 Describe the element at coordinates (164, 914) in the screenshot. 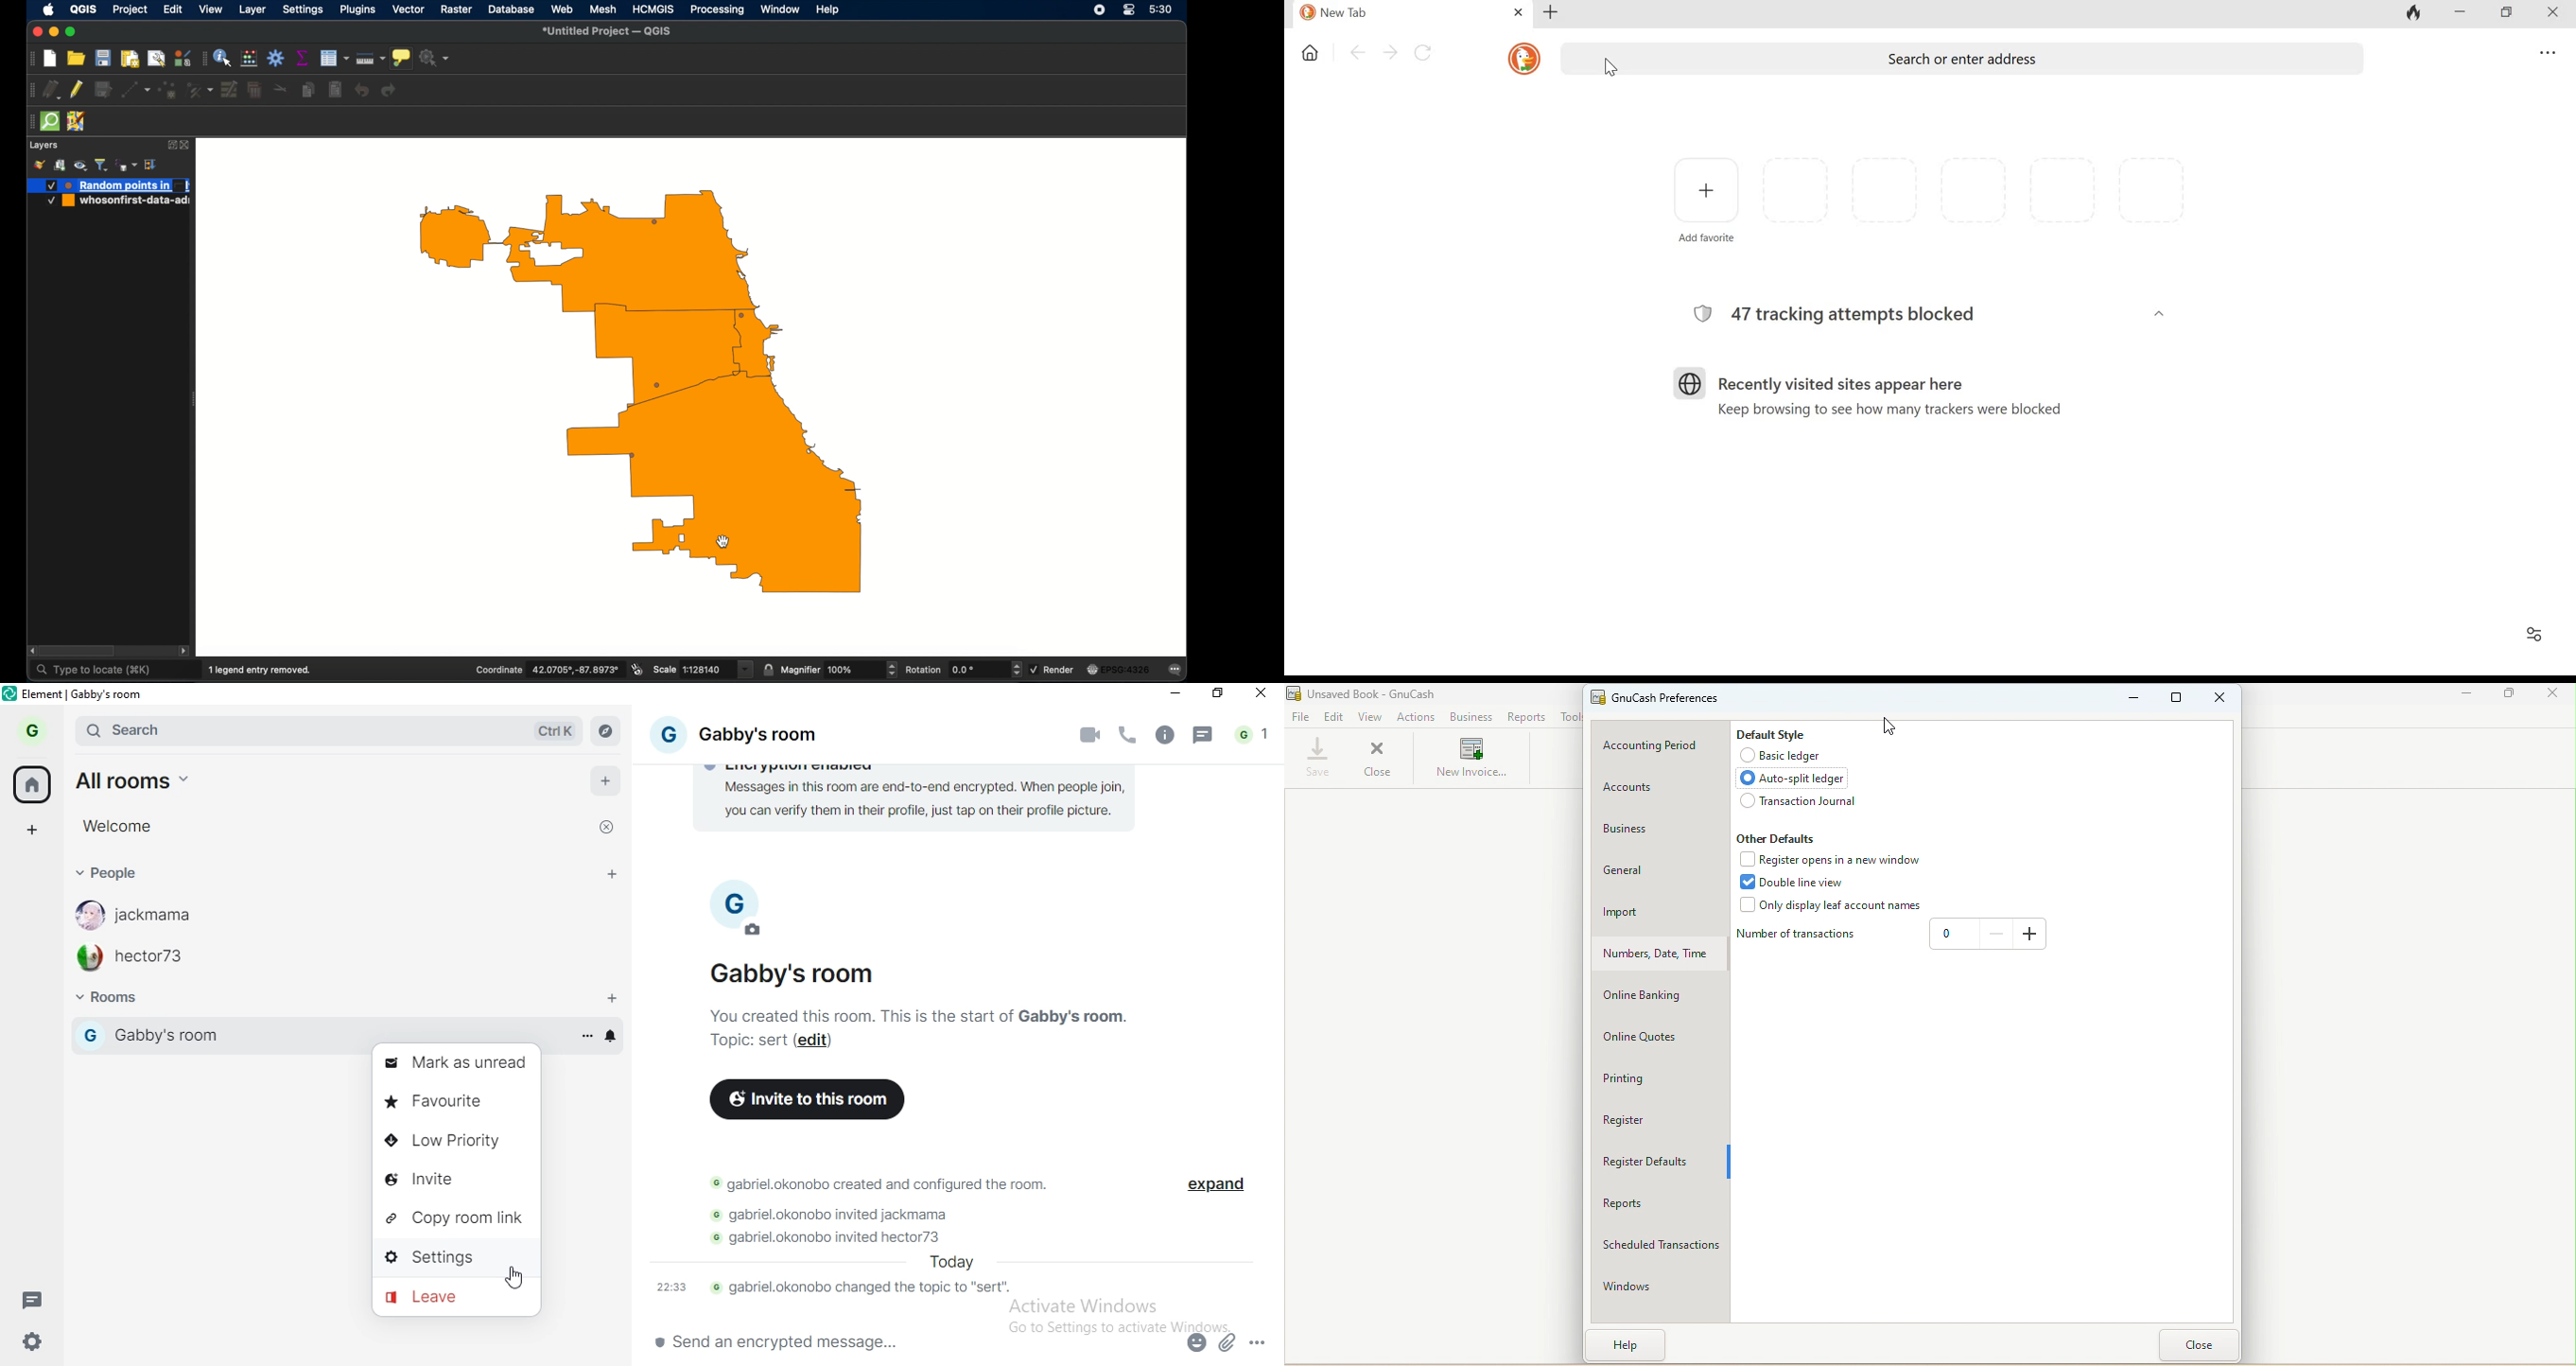

I see `jackmama` at that location.